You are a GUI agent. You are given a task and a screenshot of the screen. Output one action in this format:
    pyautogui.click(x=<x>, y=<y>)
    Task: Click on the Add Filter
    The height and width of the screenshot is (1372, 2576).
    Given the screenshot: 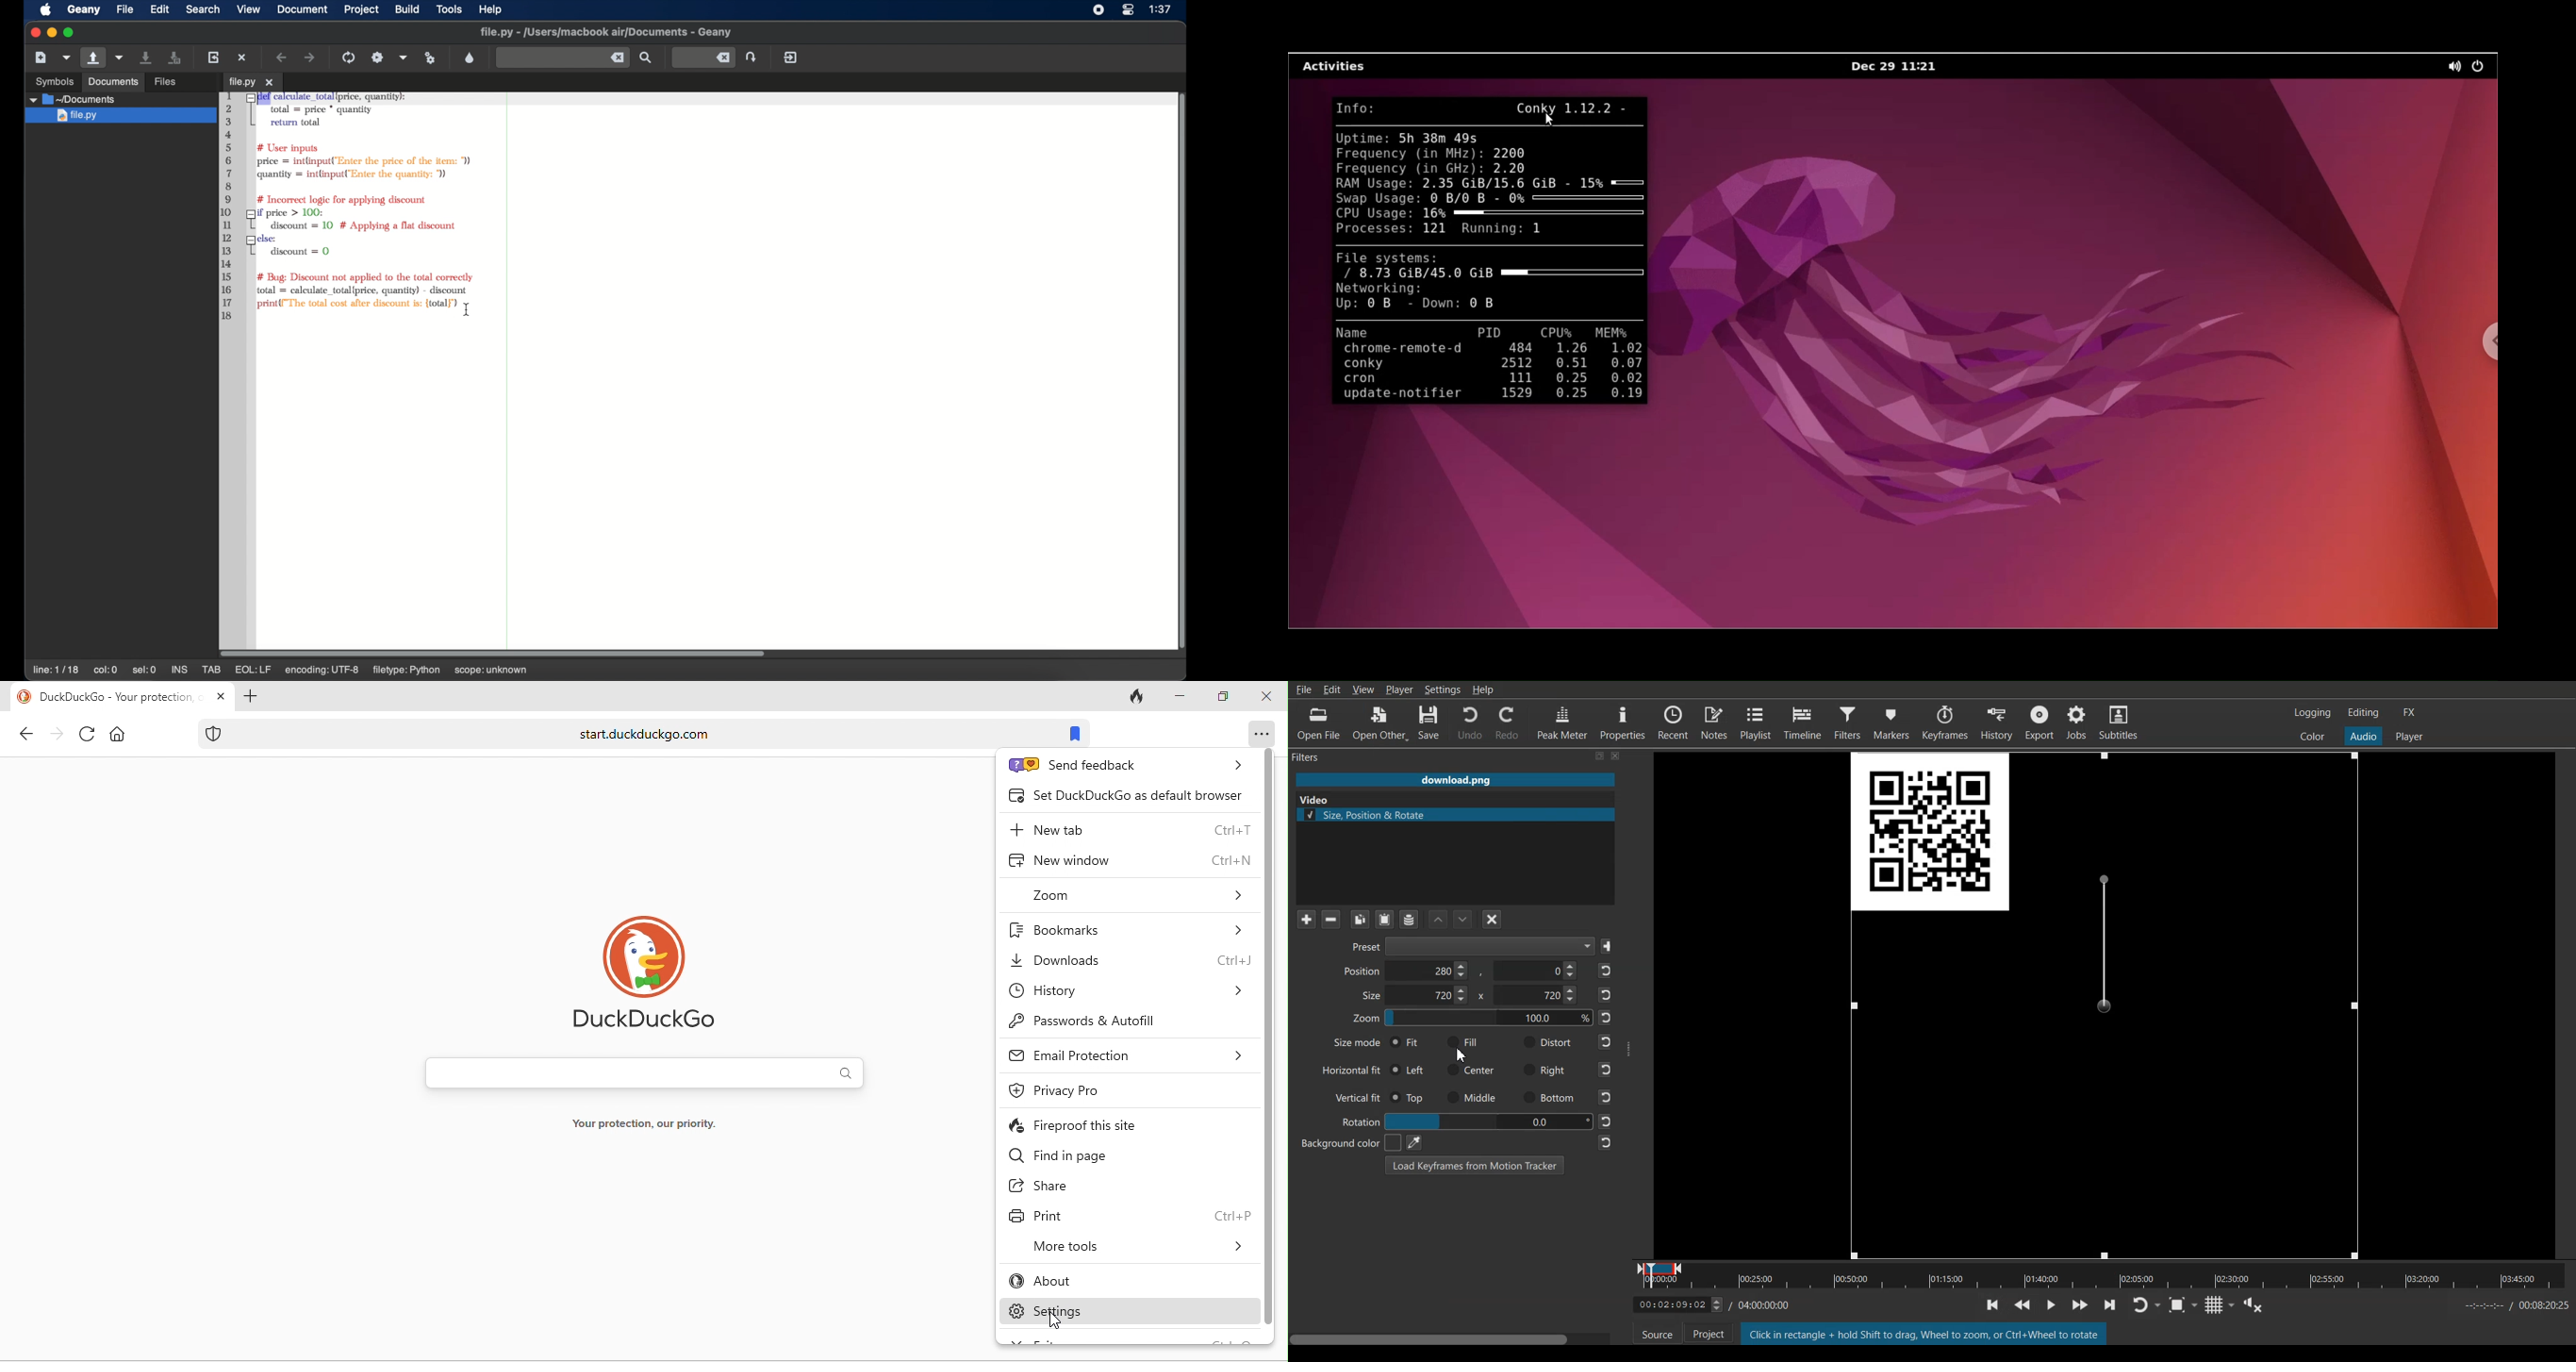 What is the action you would take?
    pyautogui.click(x=1306, y=919)
    